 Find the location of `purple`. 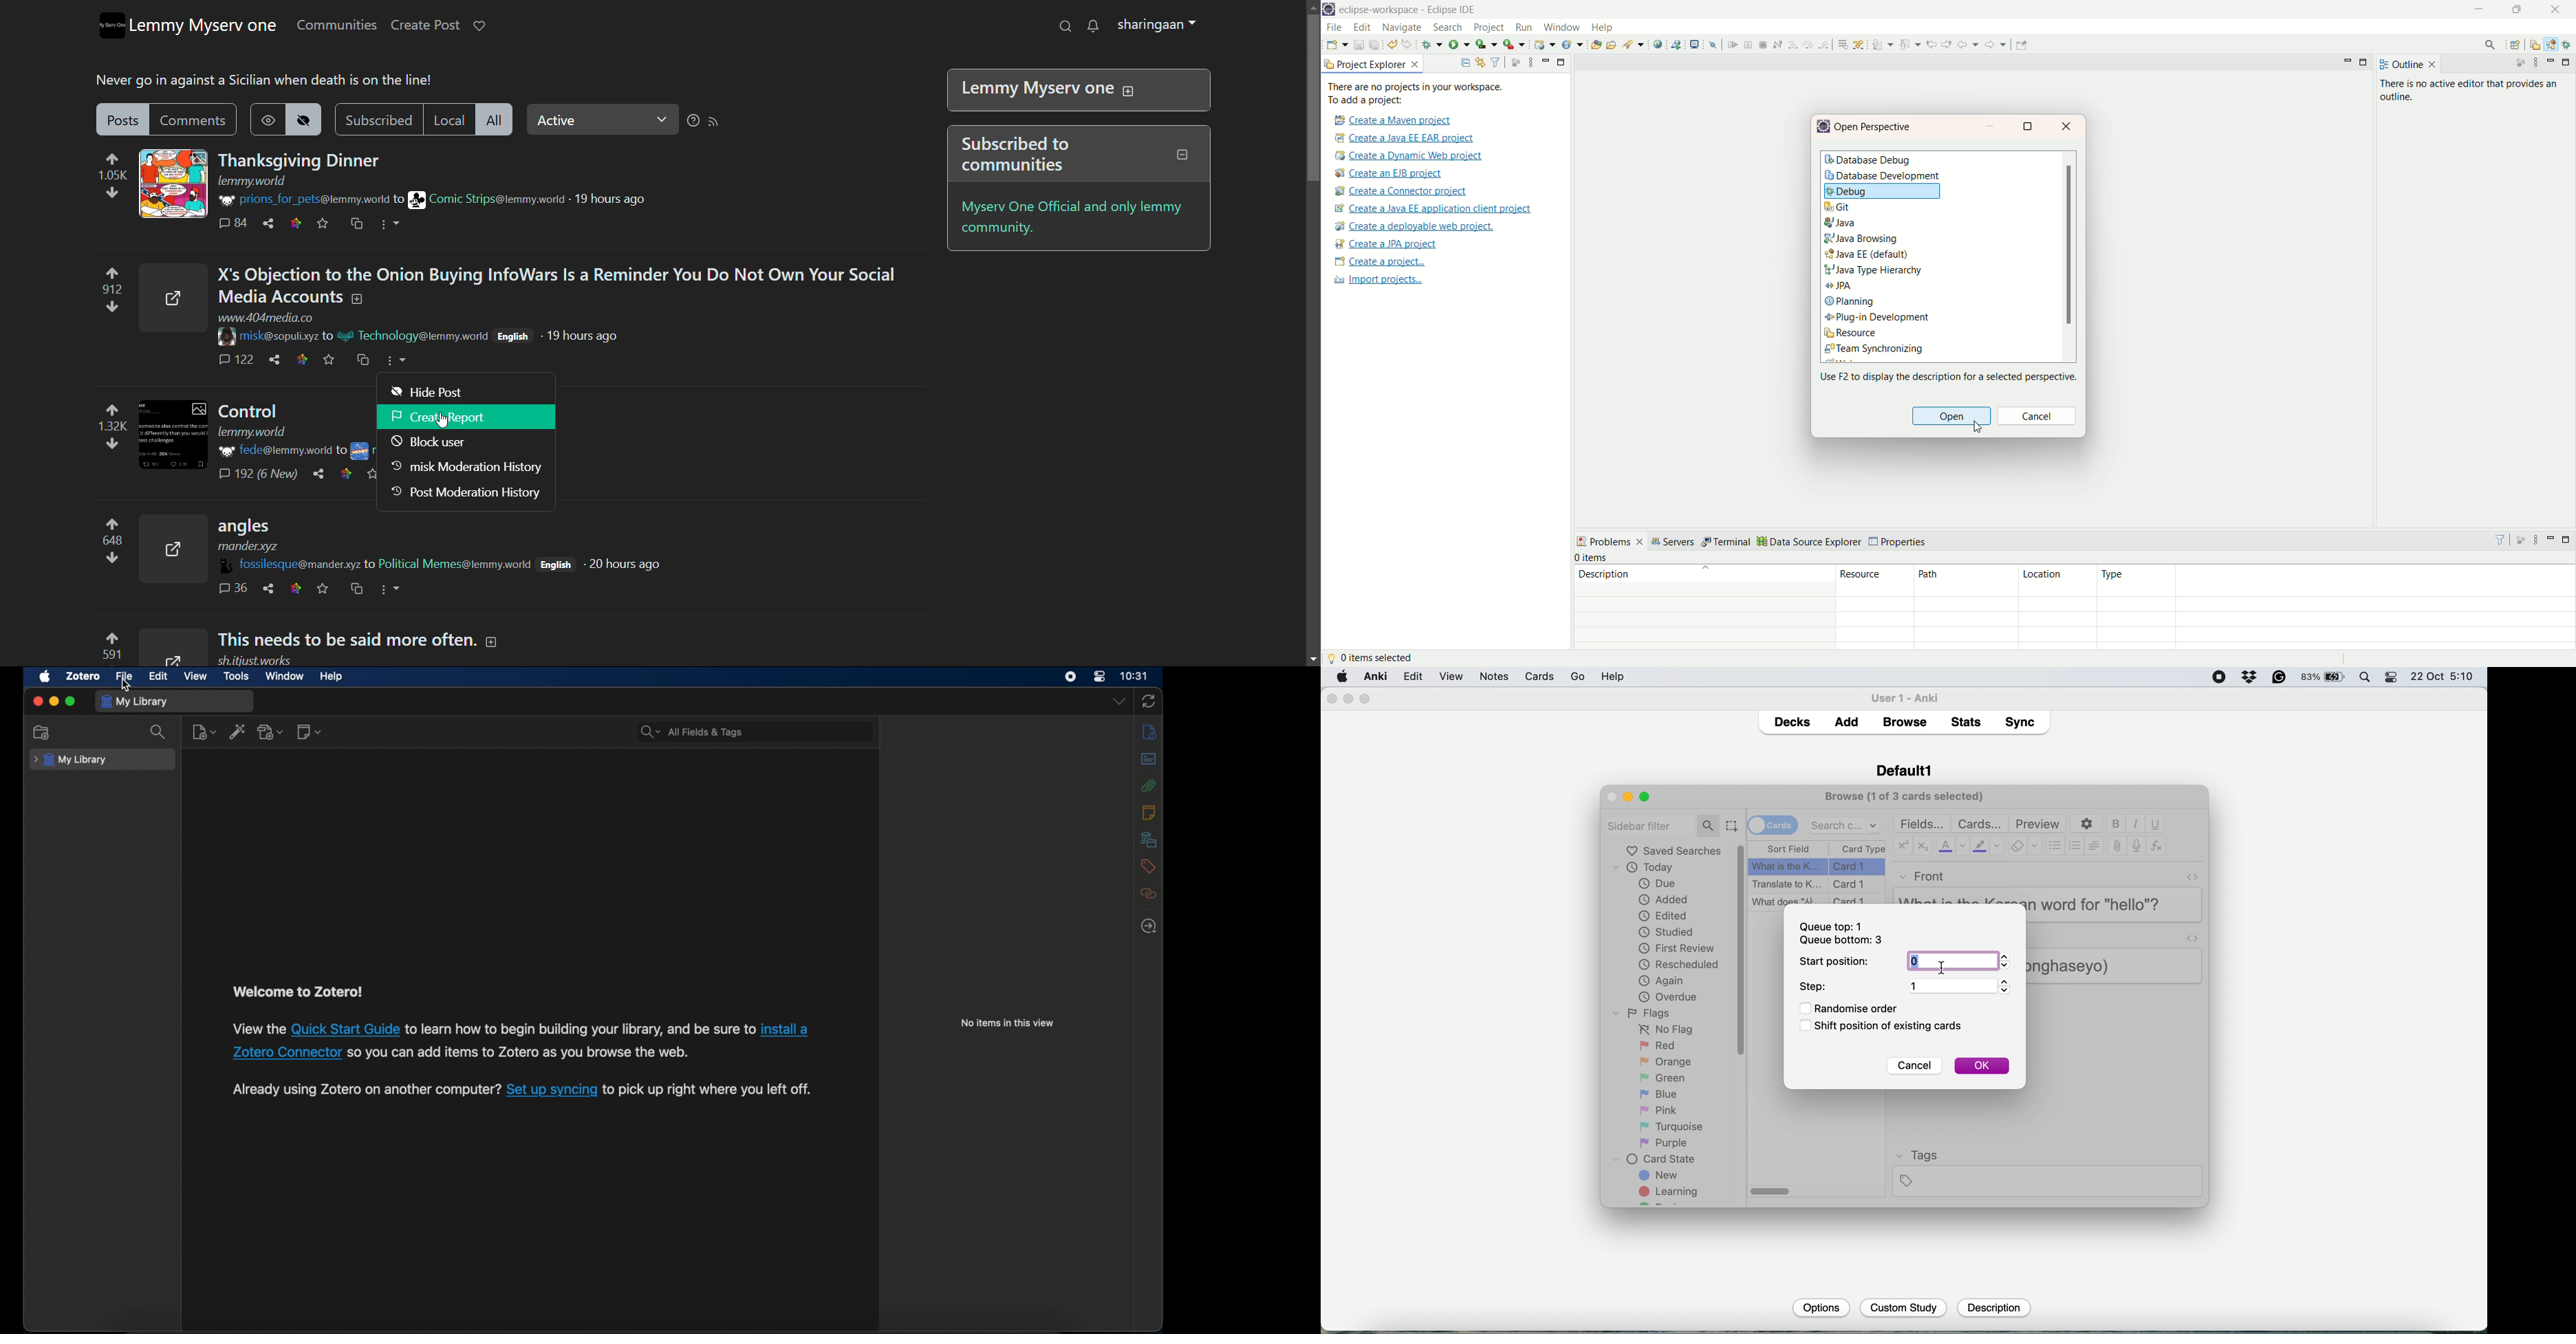

purple is located at coordinates (1665, 1143).